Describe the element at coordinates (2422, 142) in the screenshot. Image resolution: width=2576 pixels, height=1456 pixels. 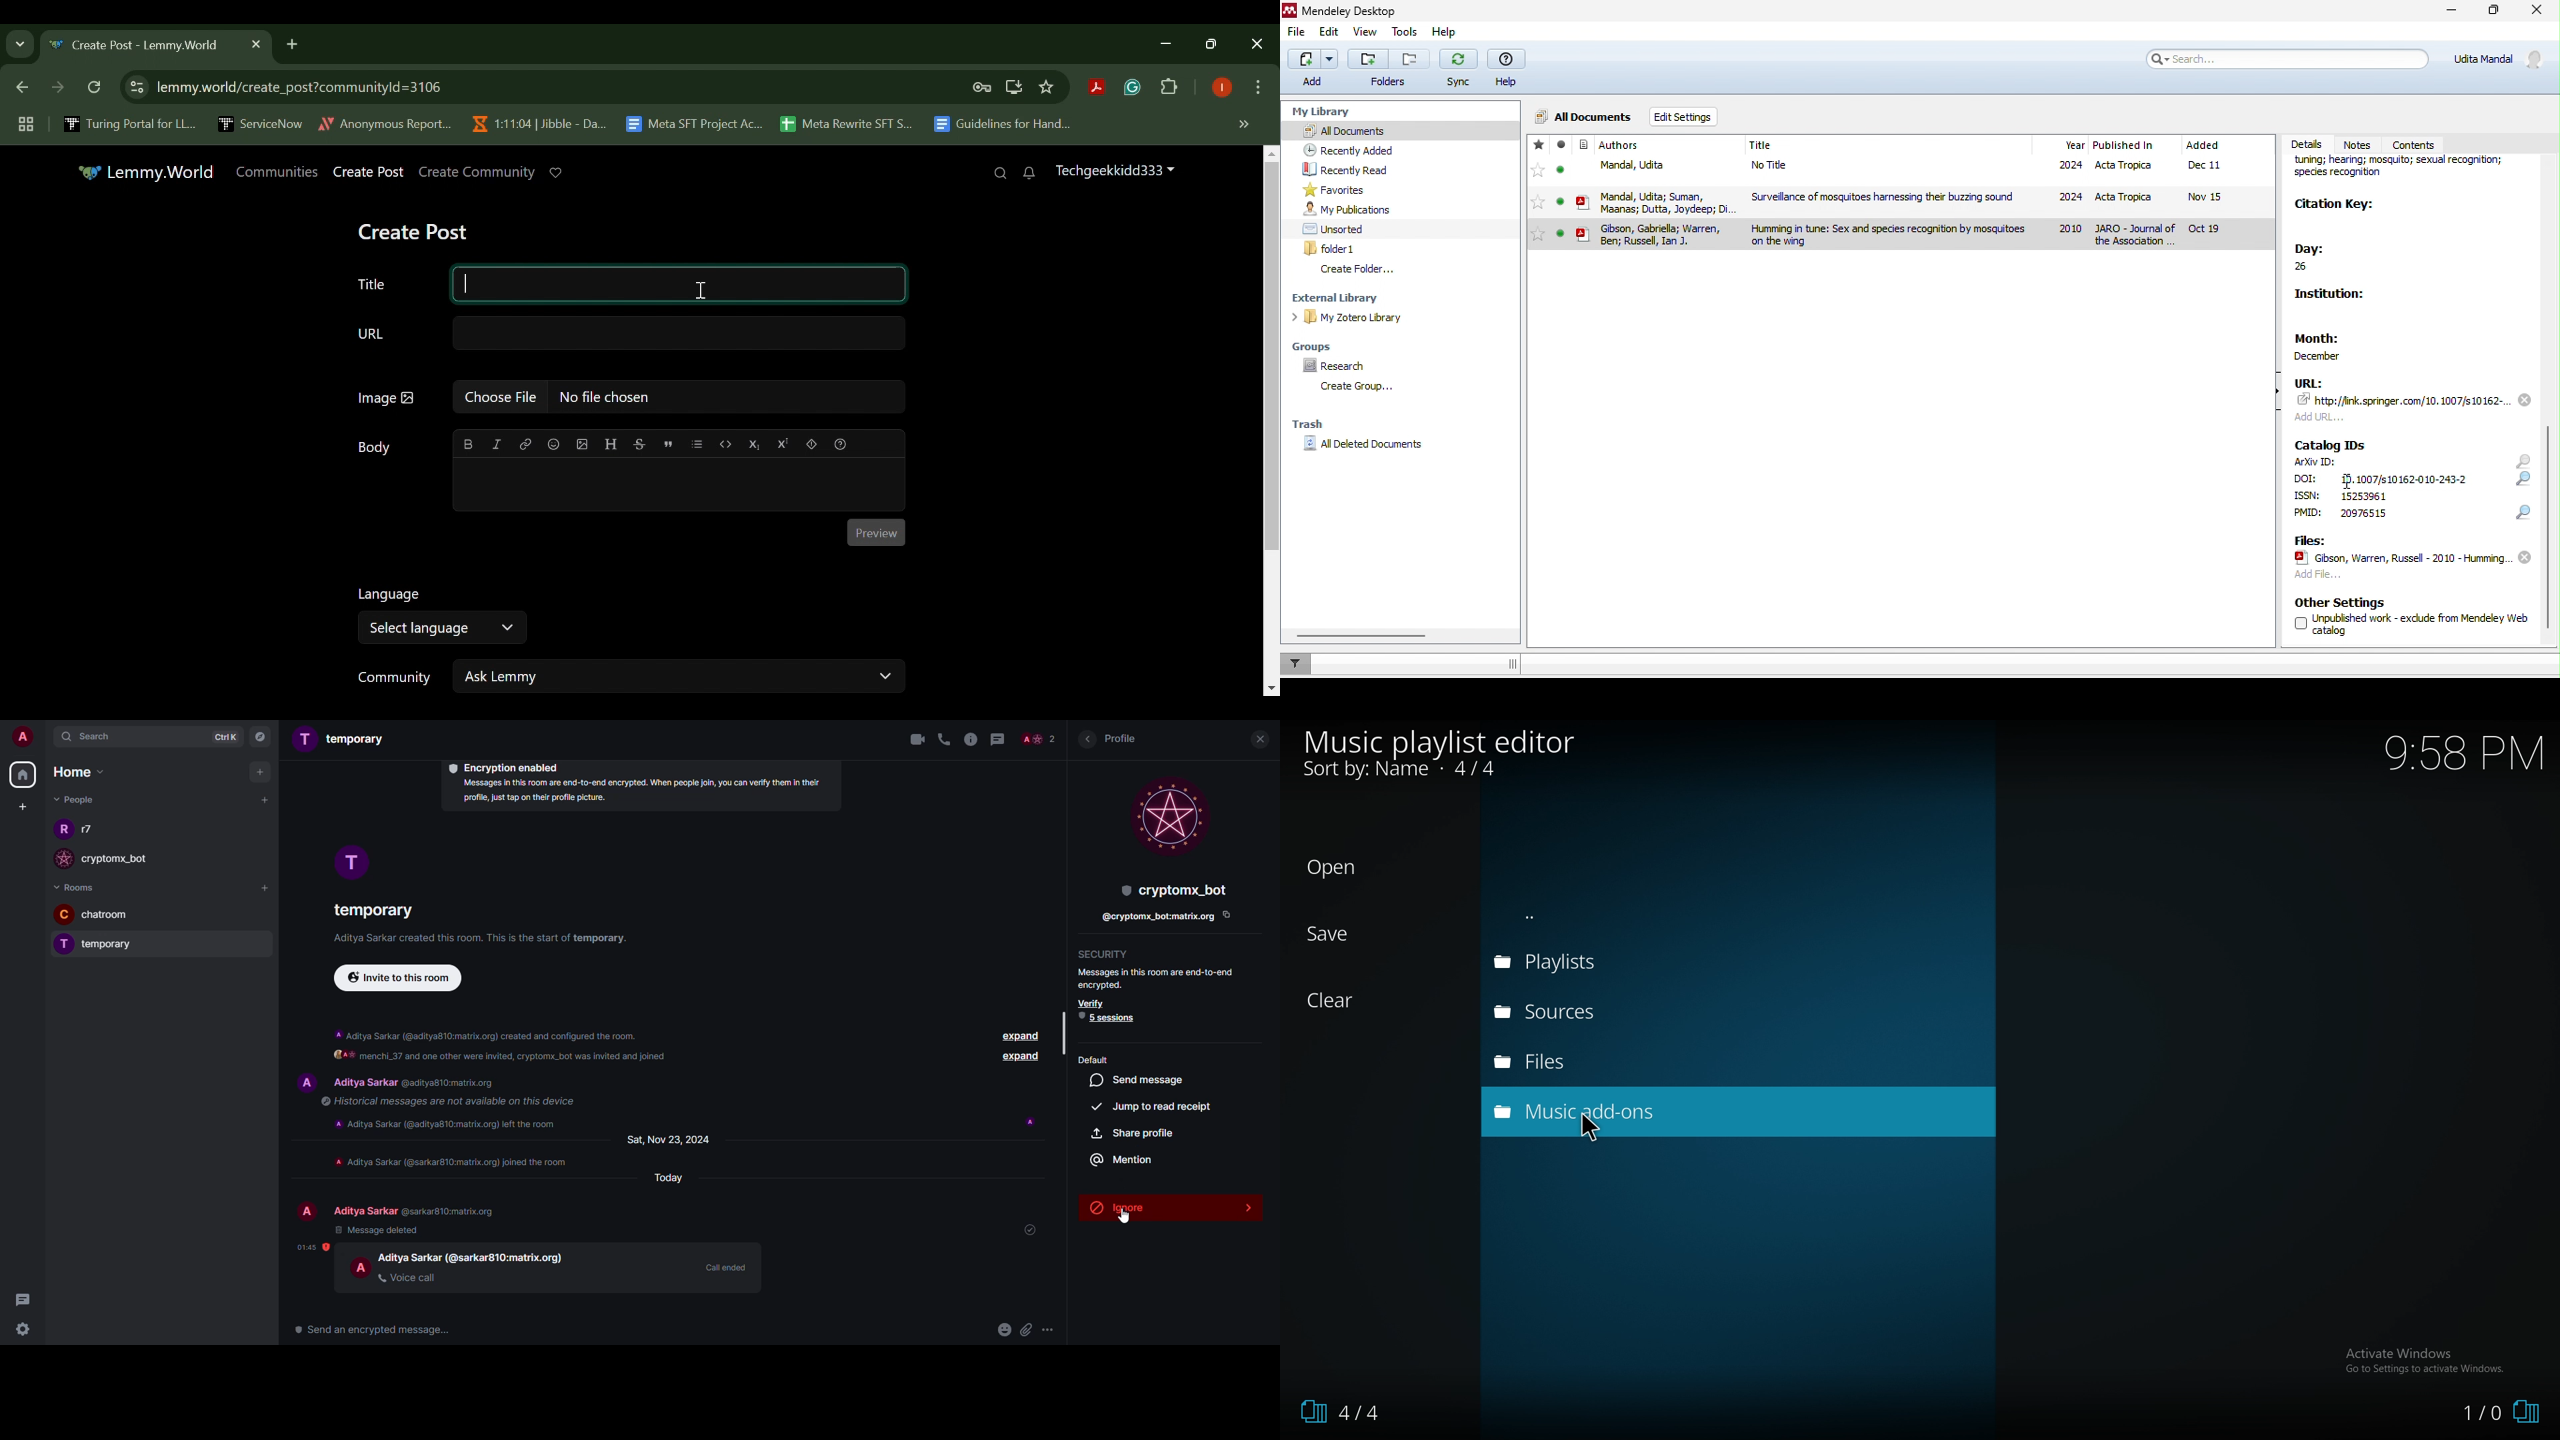
I see `contents` at that location.